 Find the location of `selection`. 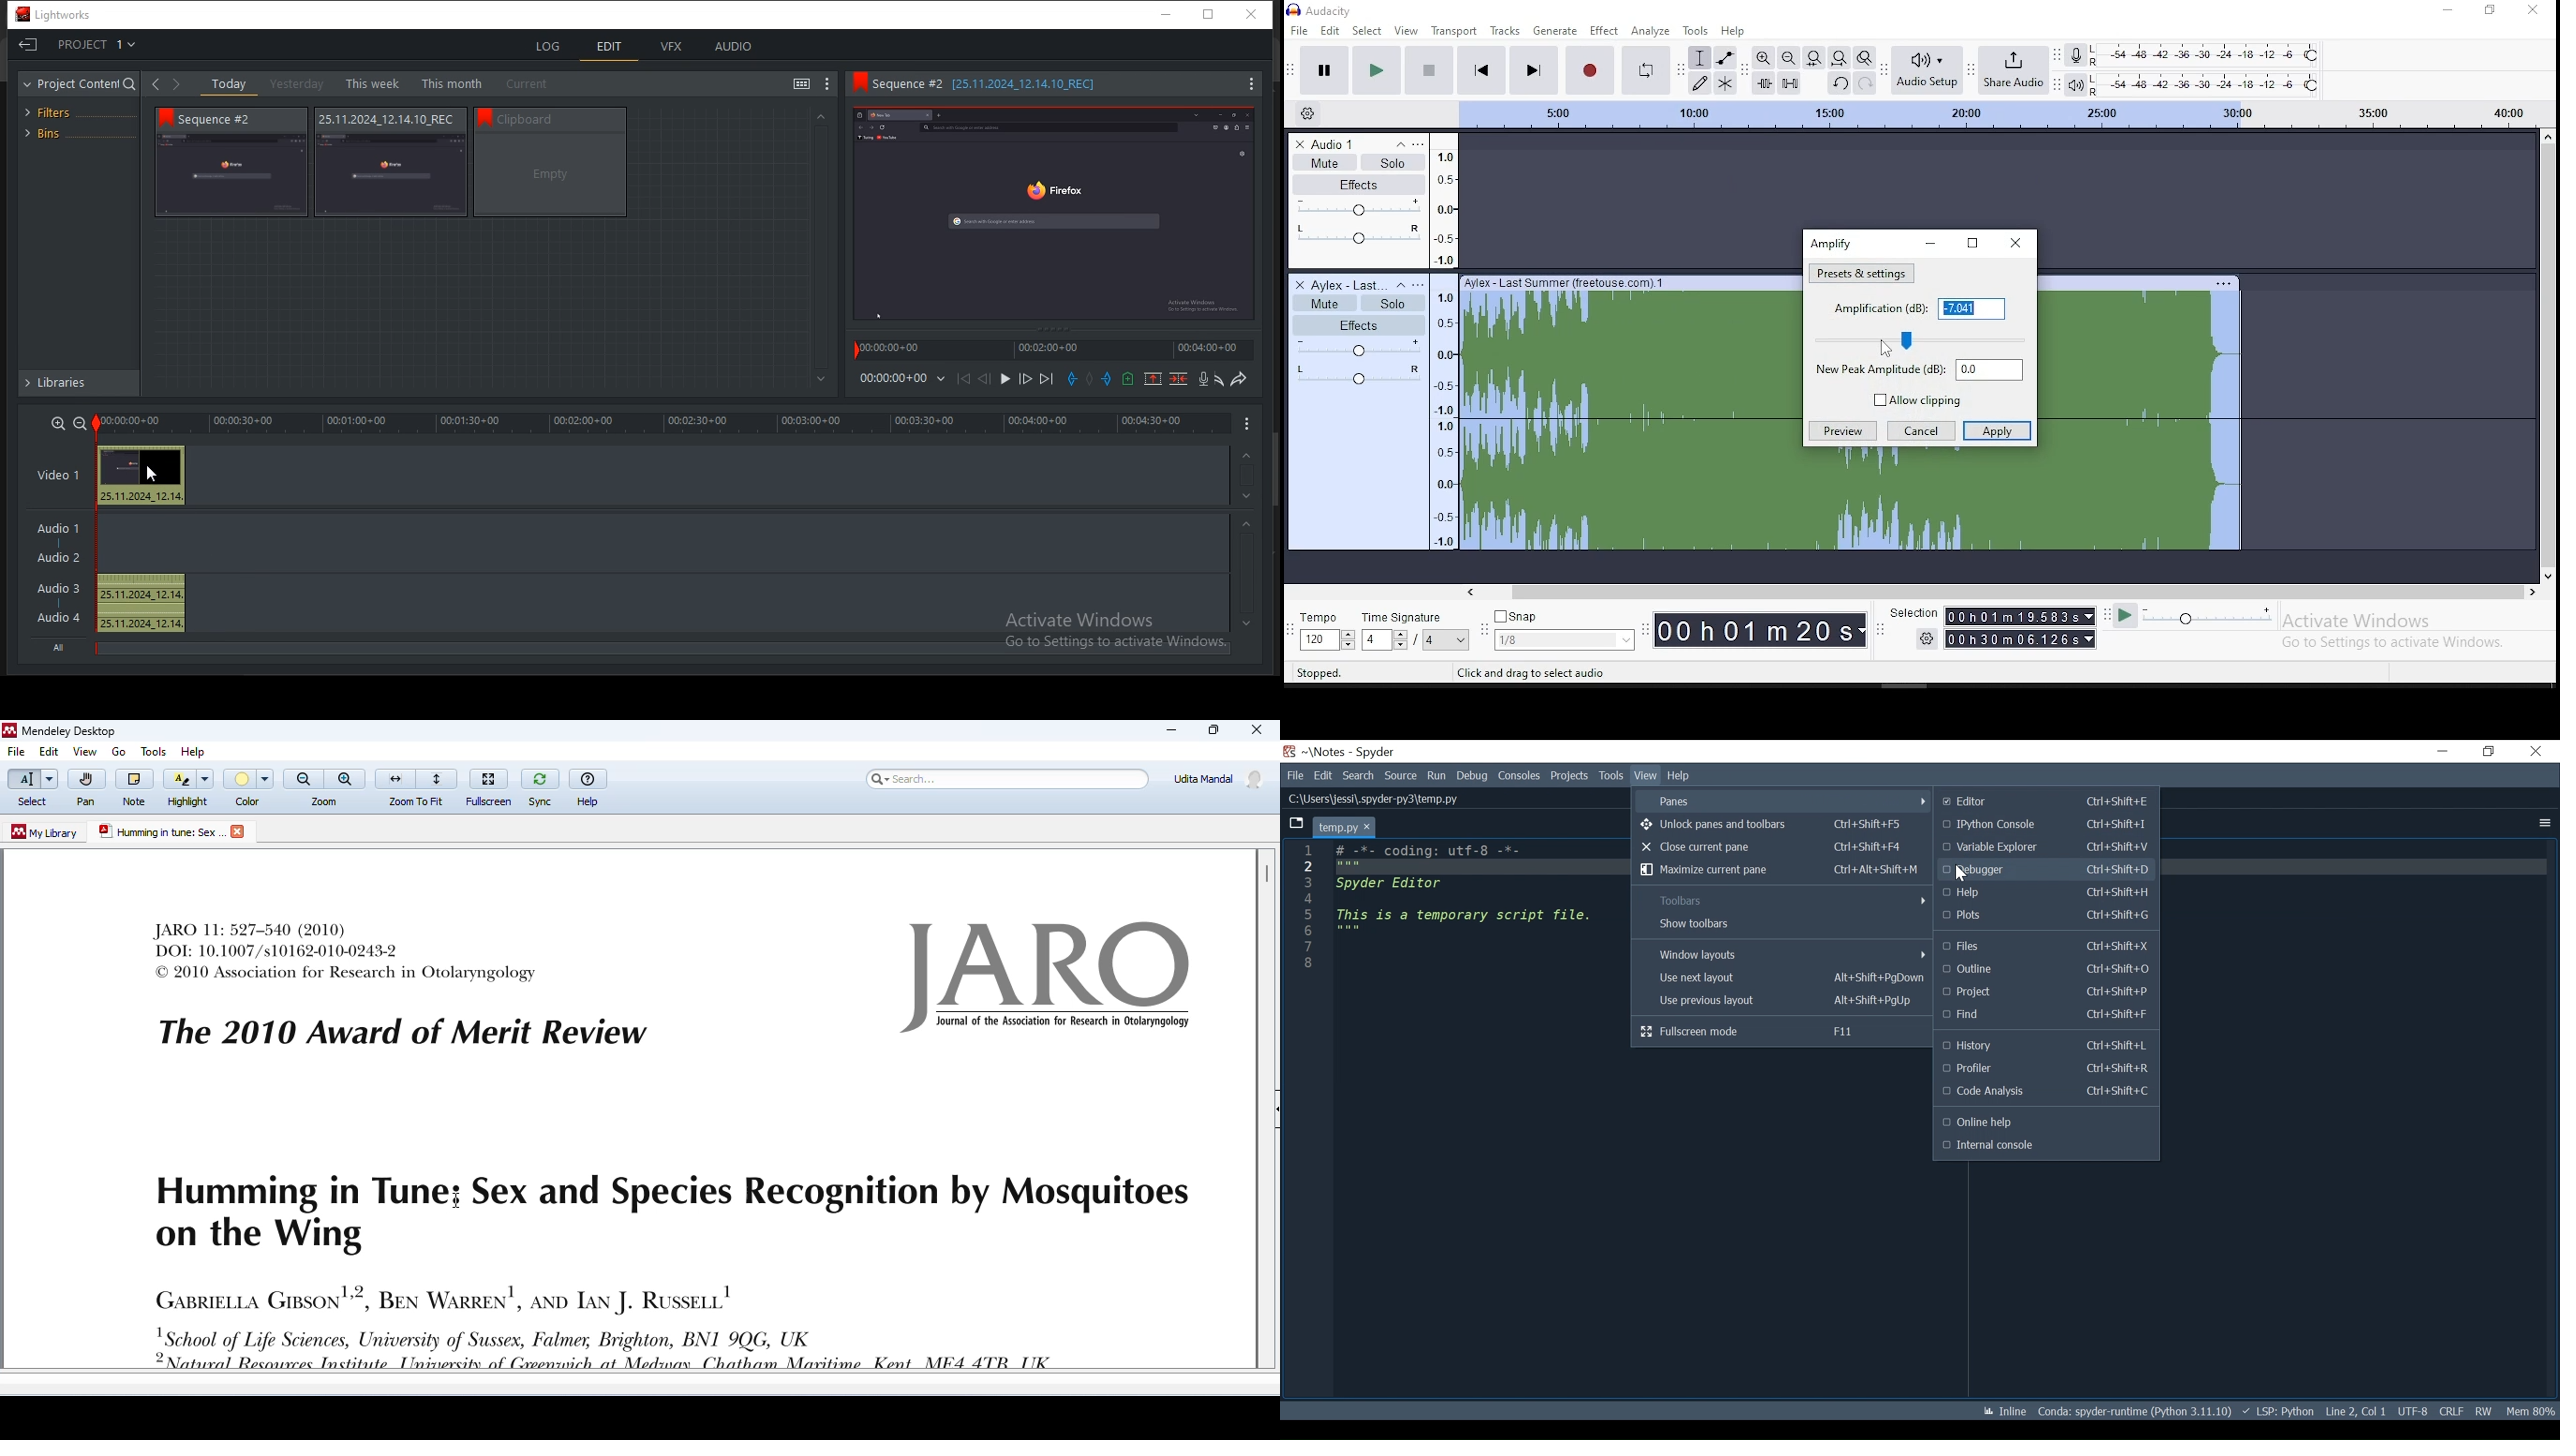

selection is located at coordinates (1913, 614).